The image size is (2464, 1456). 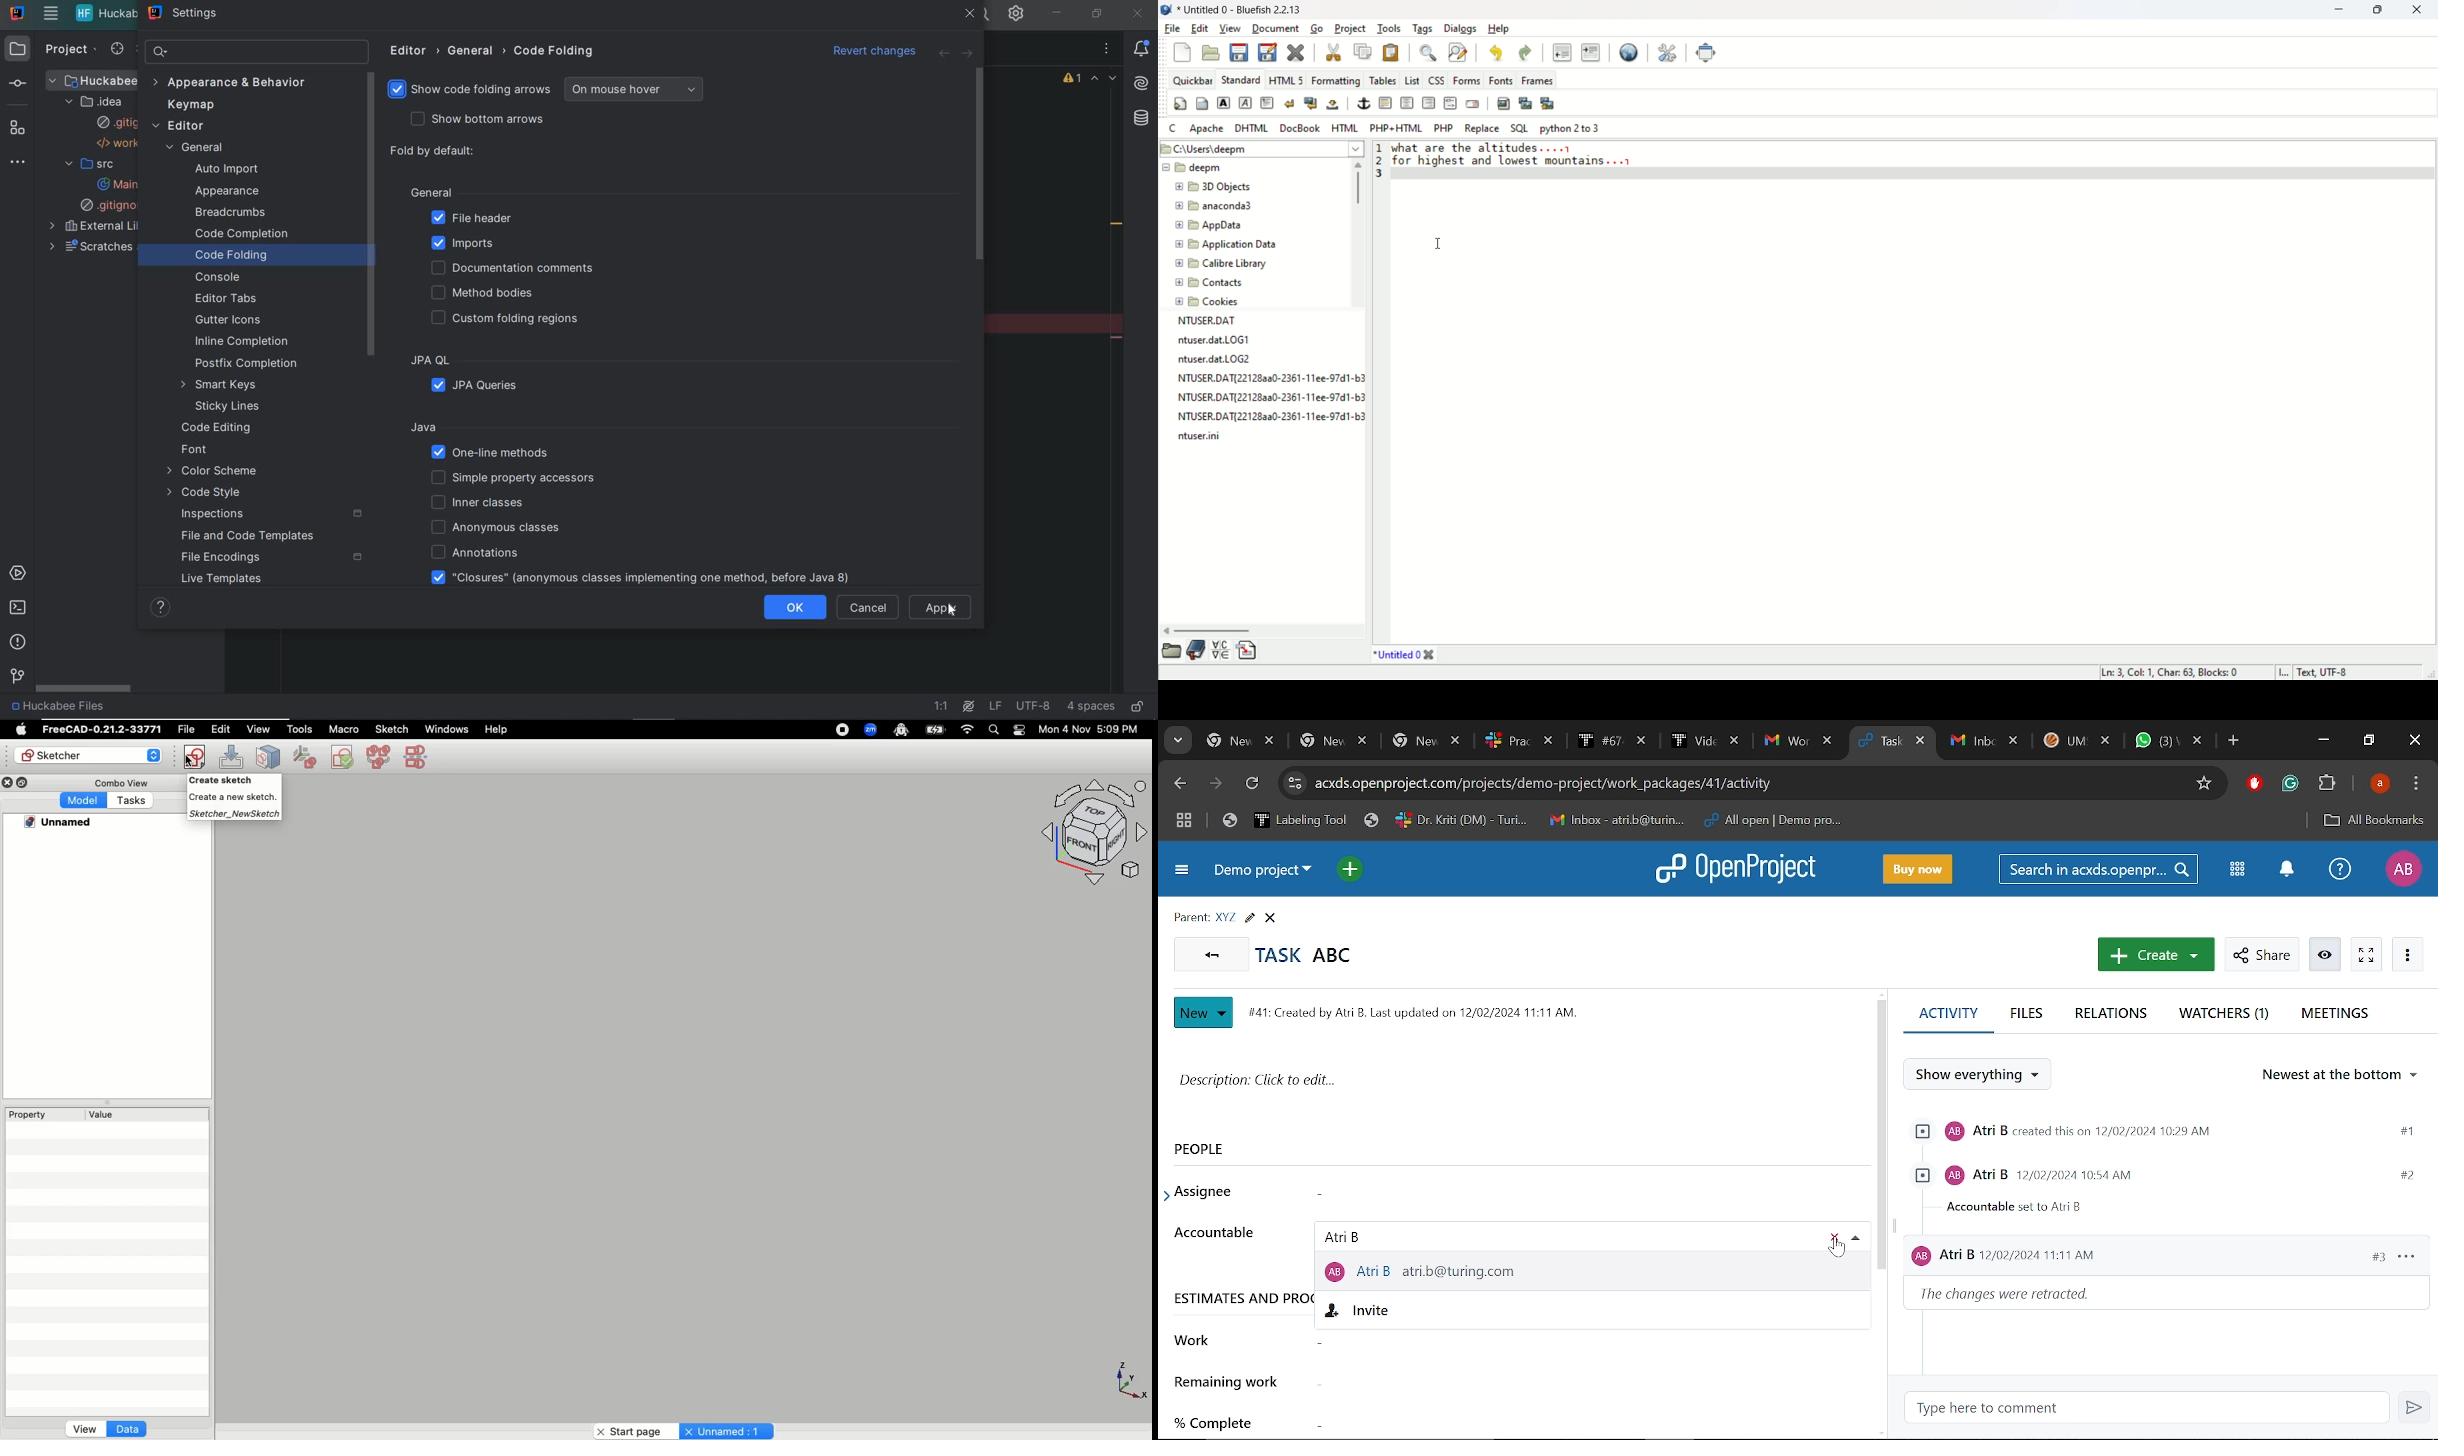 I want to click on Reorient sketches, so click(x=342, y=757).